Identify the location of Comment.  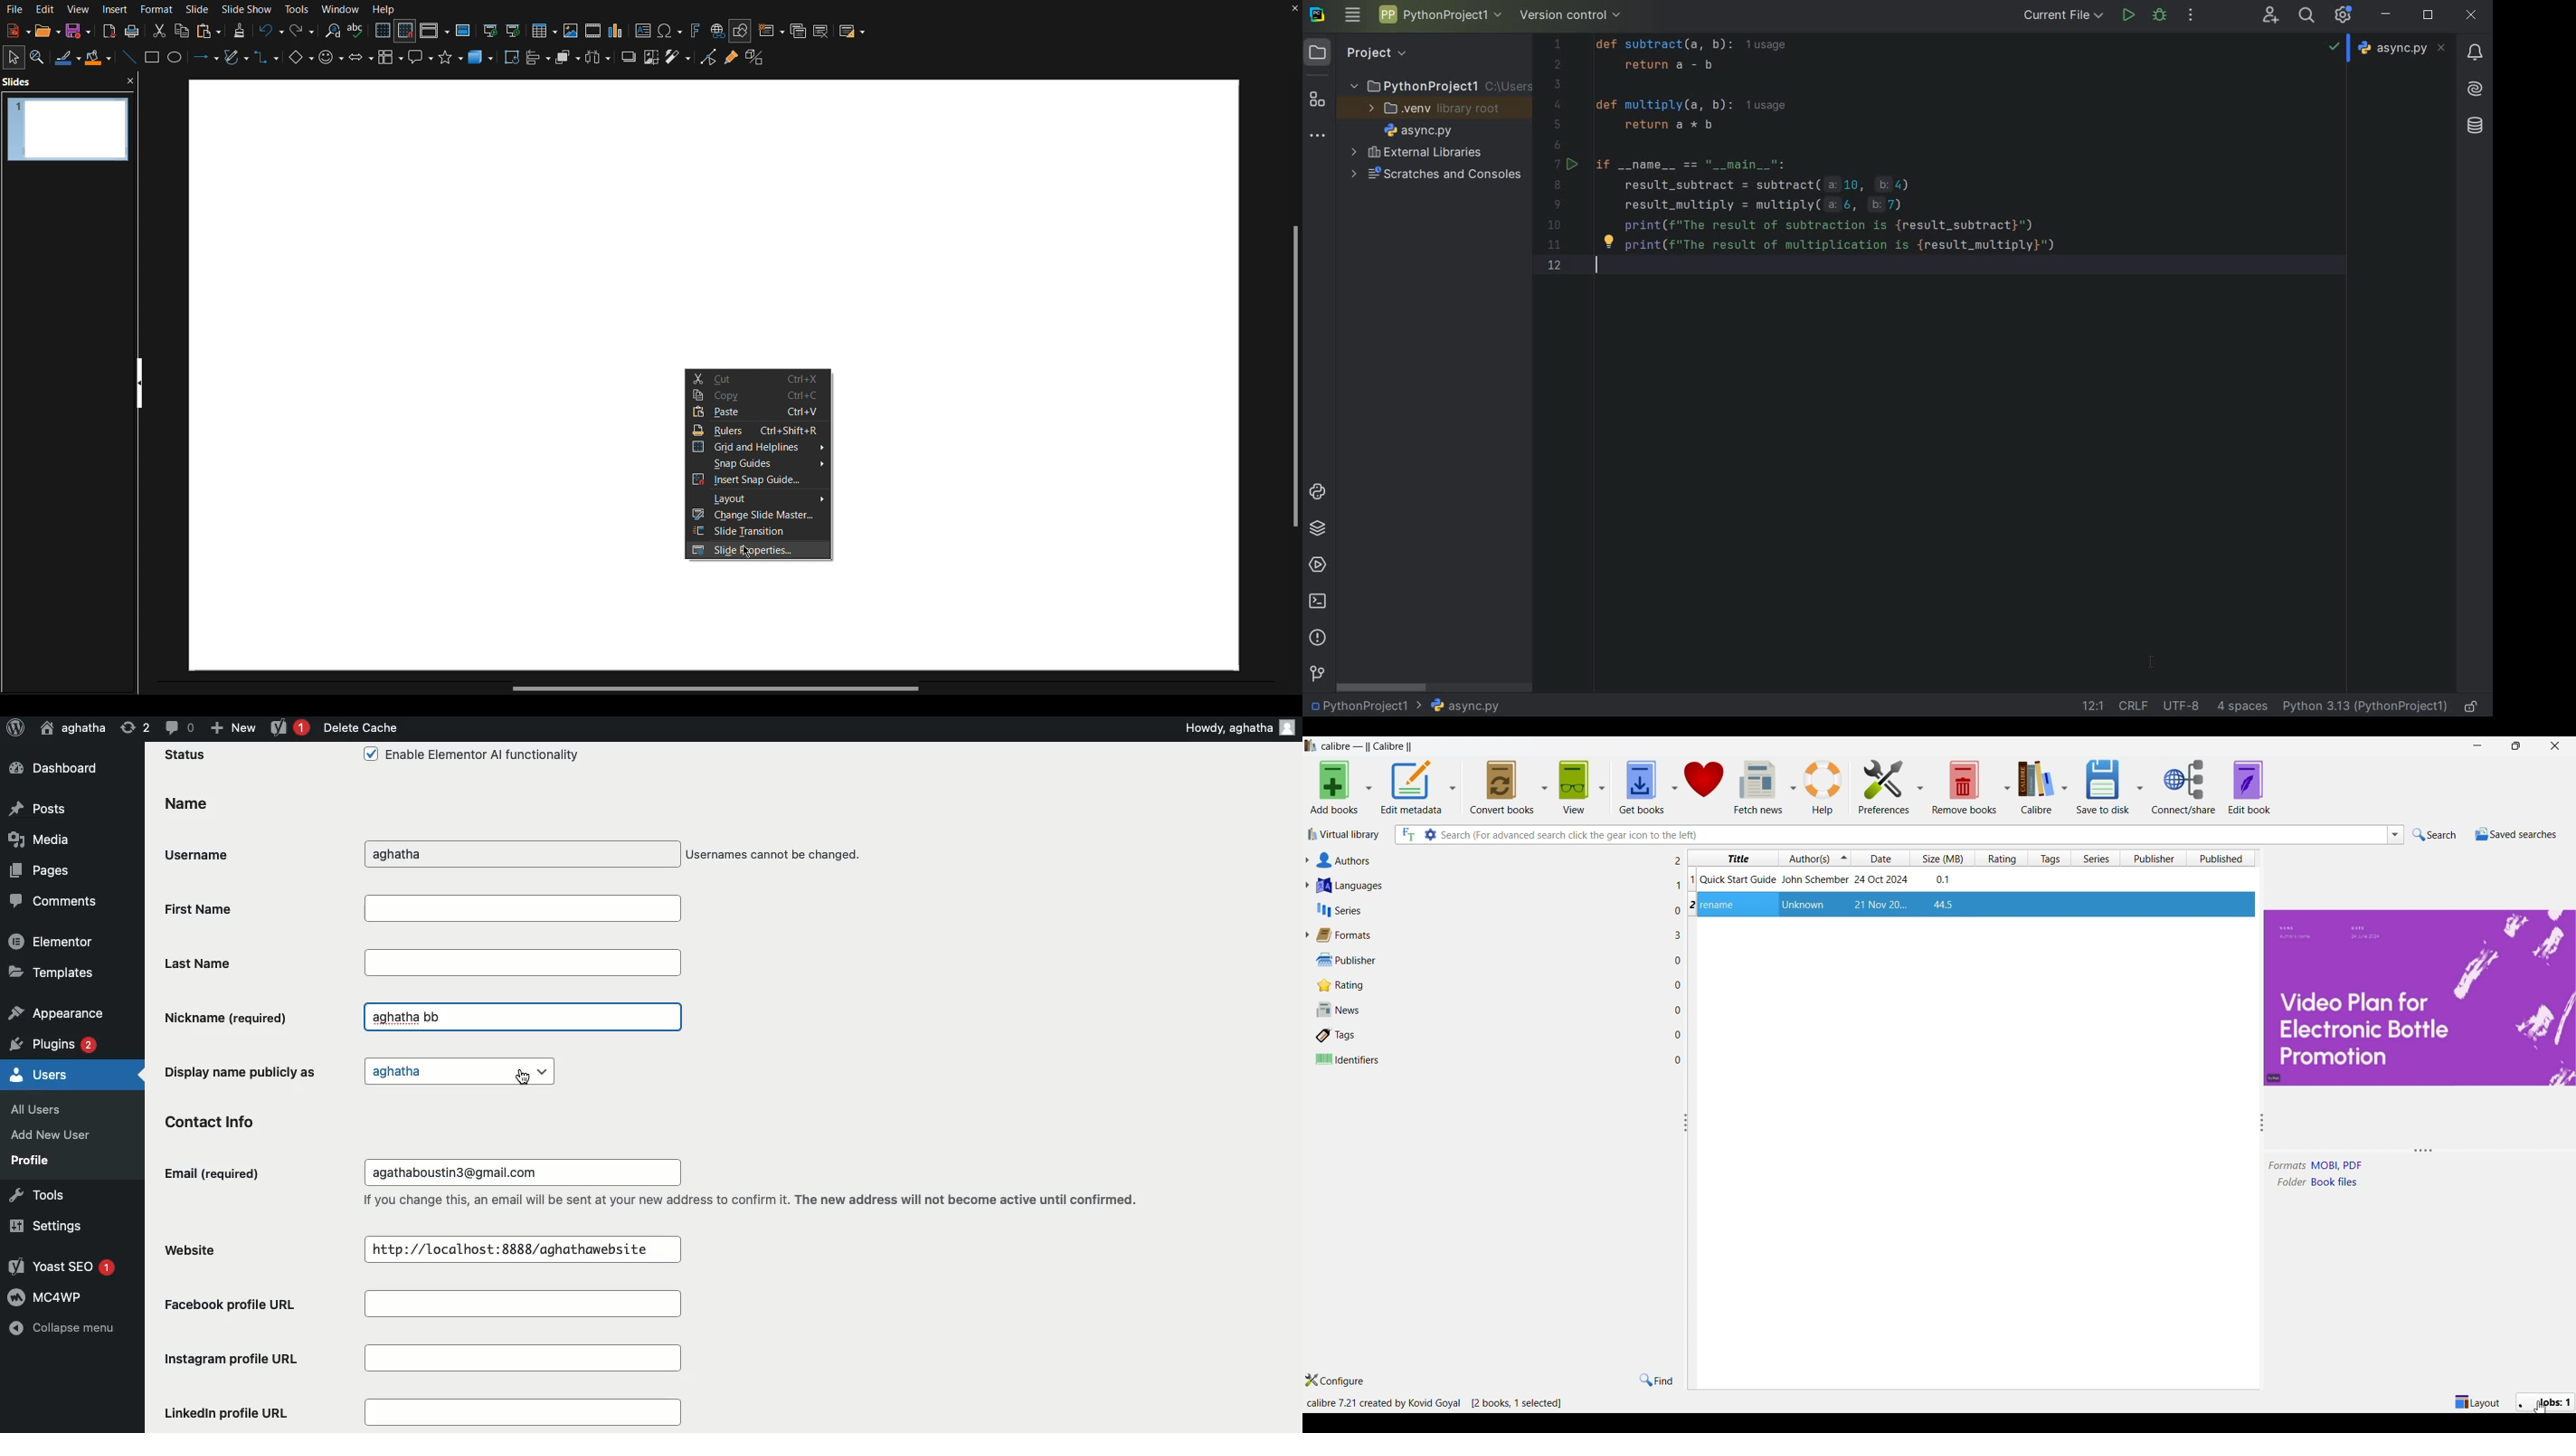
(178, 726).